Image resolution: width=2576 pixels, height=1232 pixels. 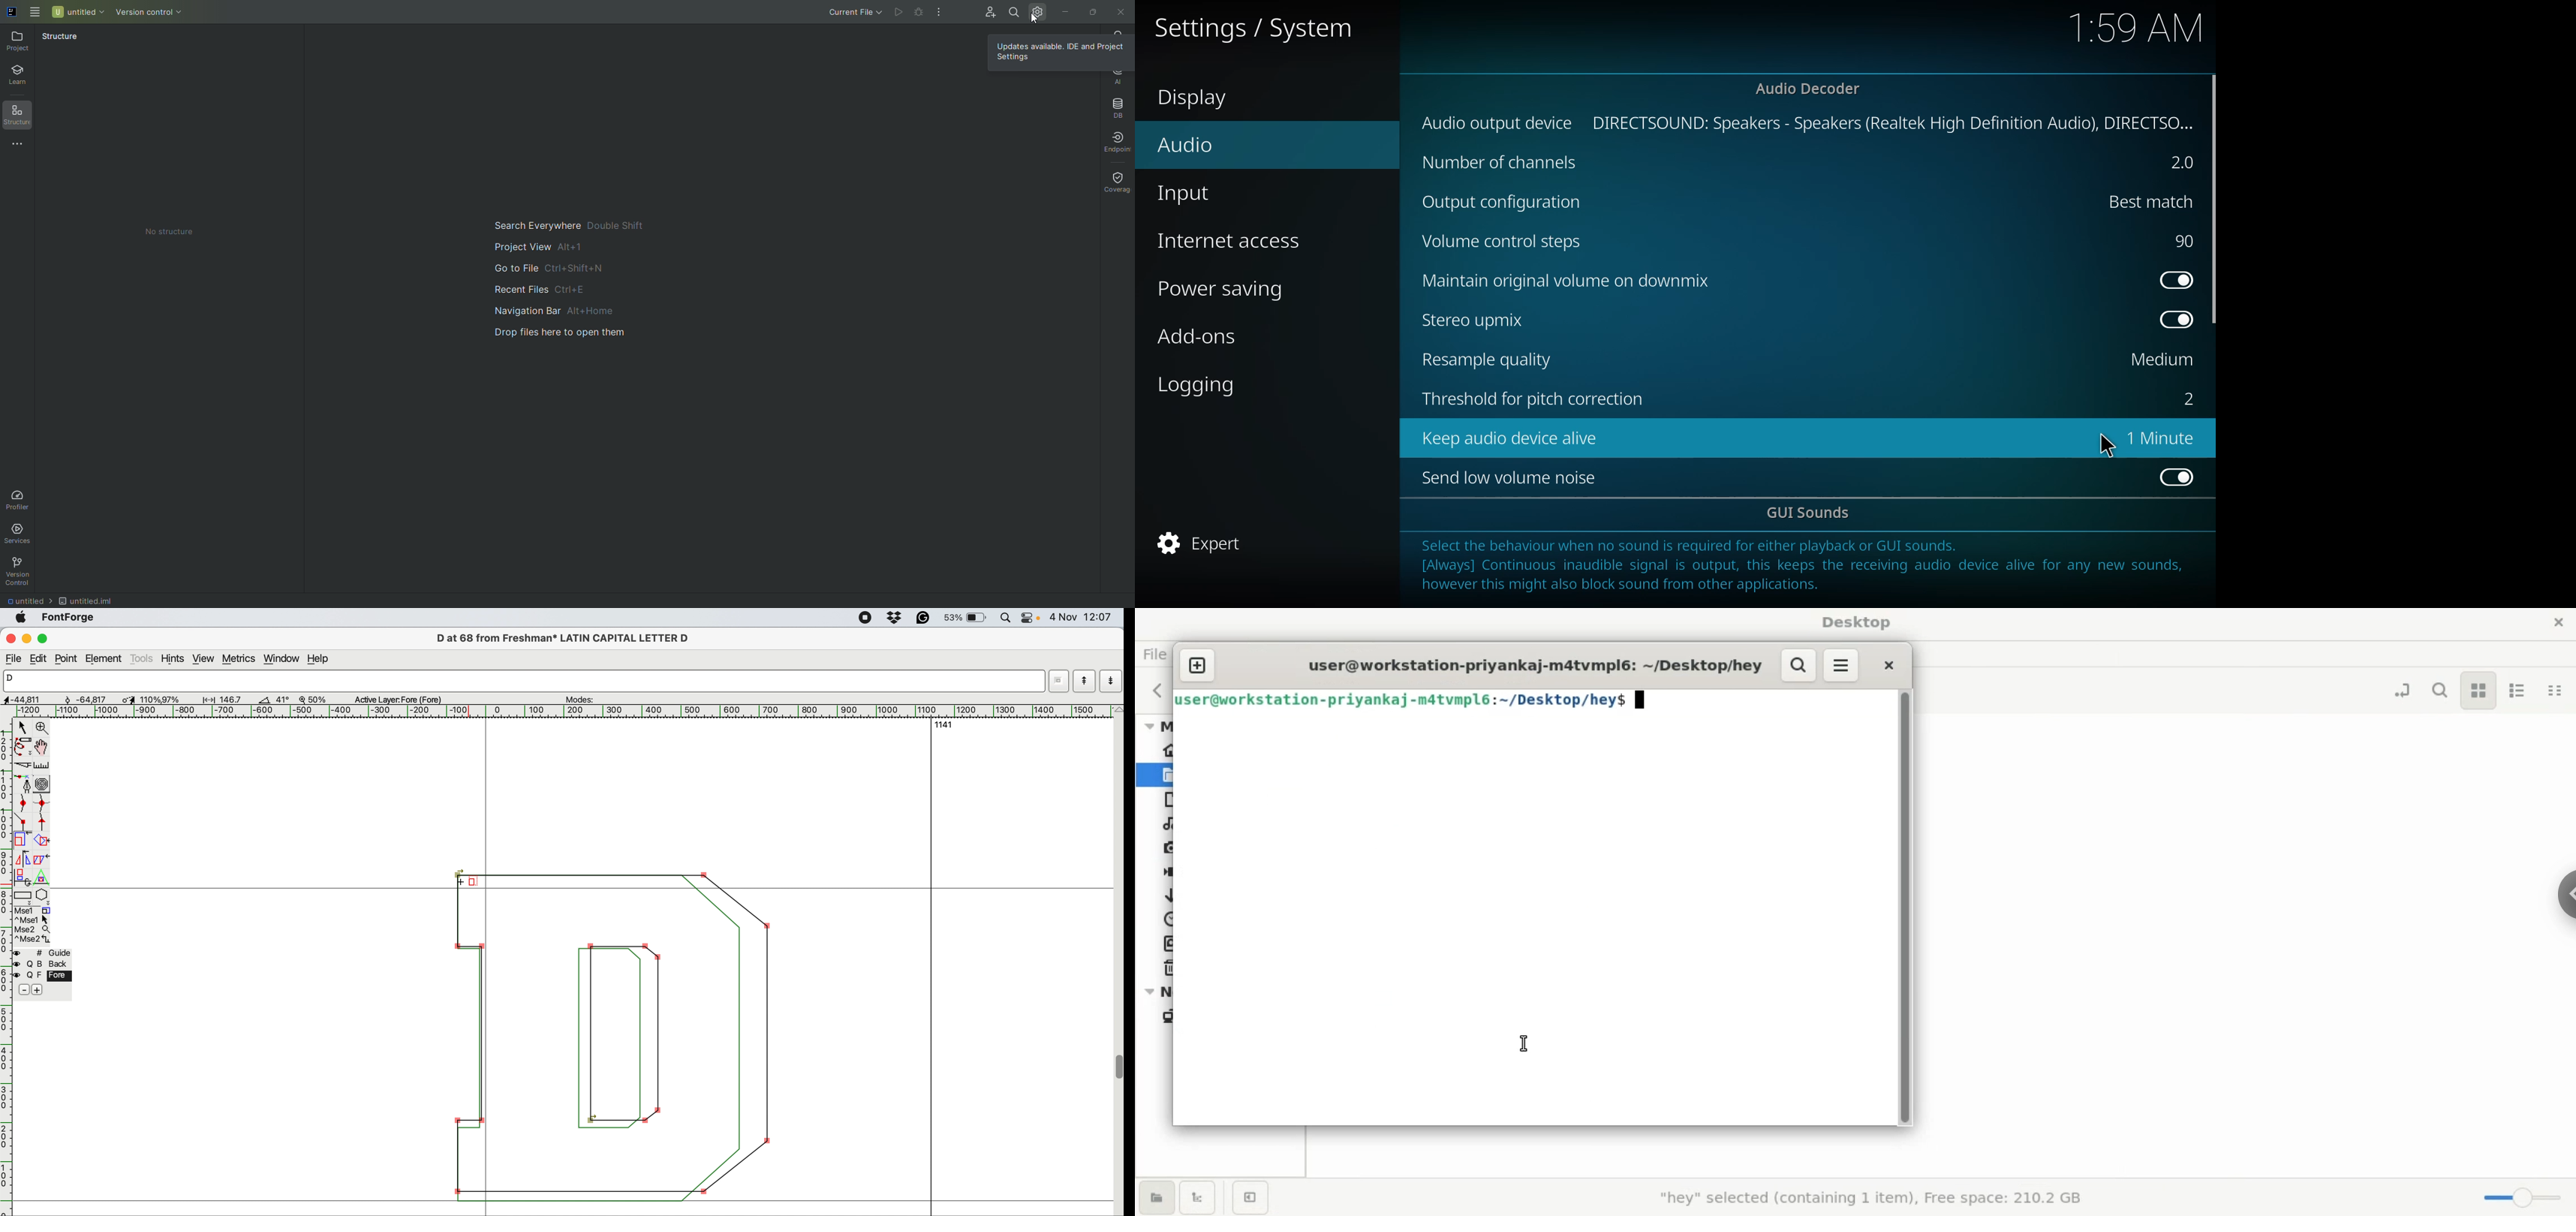 What do you see at coordinates (558, 710) in the screenshot?
I see `[1200 [1100 [1000 |-900 |-800 [-700 |-600 |-500 [|-400 [-300 |-200 |-100 | O  |100 |200 [300 [400 [500 |600 [700 |800 |900 [1000 [1100 [1200 [1300 [1400 [1500` at bounding box center [558, 710].